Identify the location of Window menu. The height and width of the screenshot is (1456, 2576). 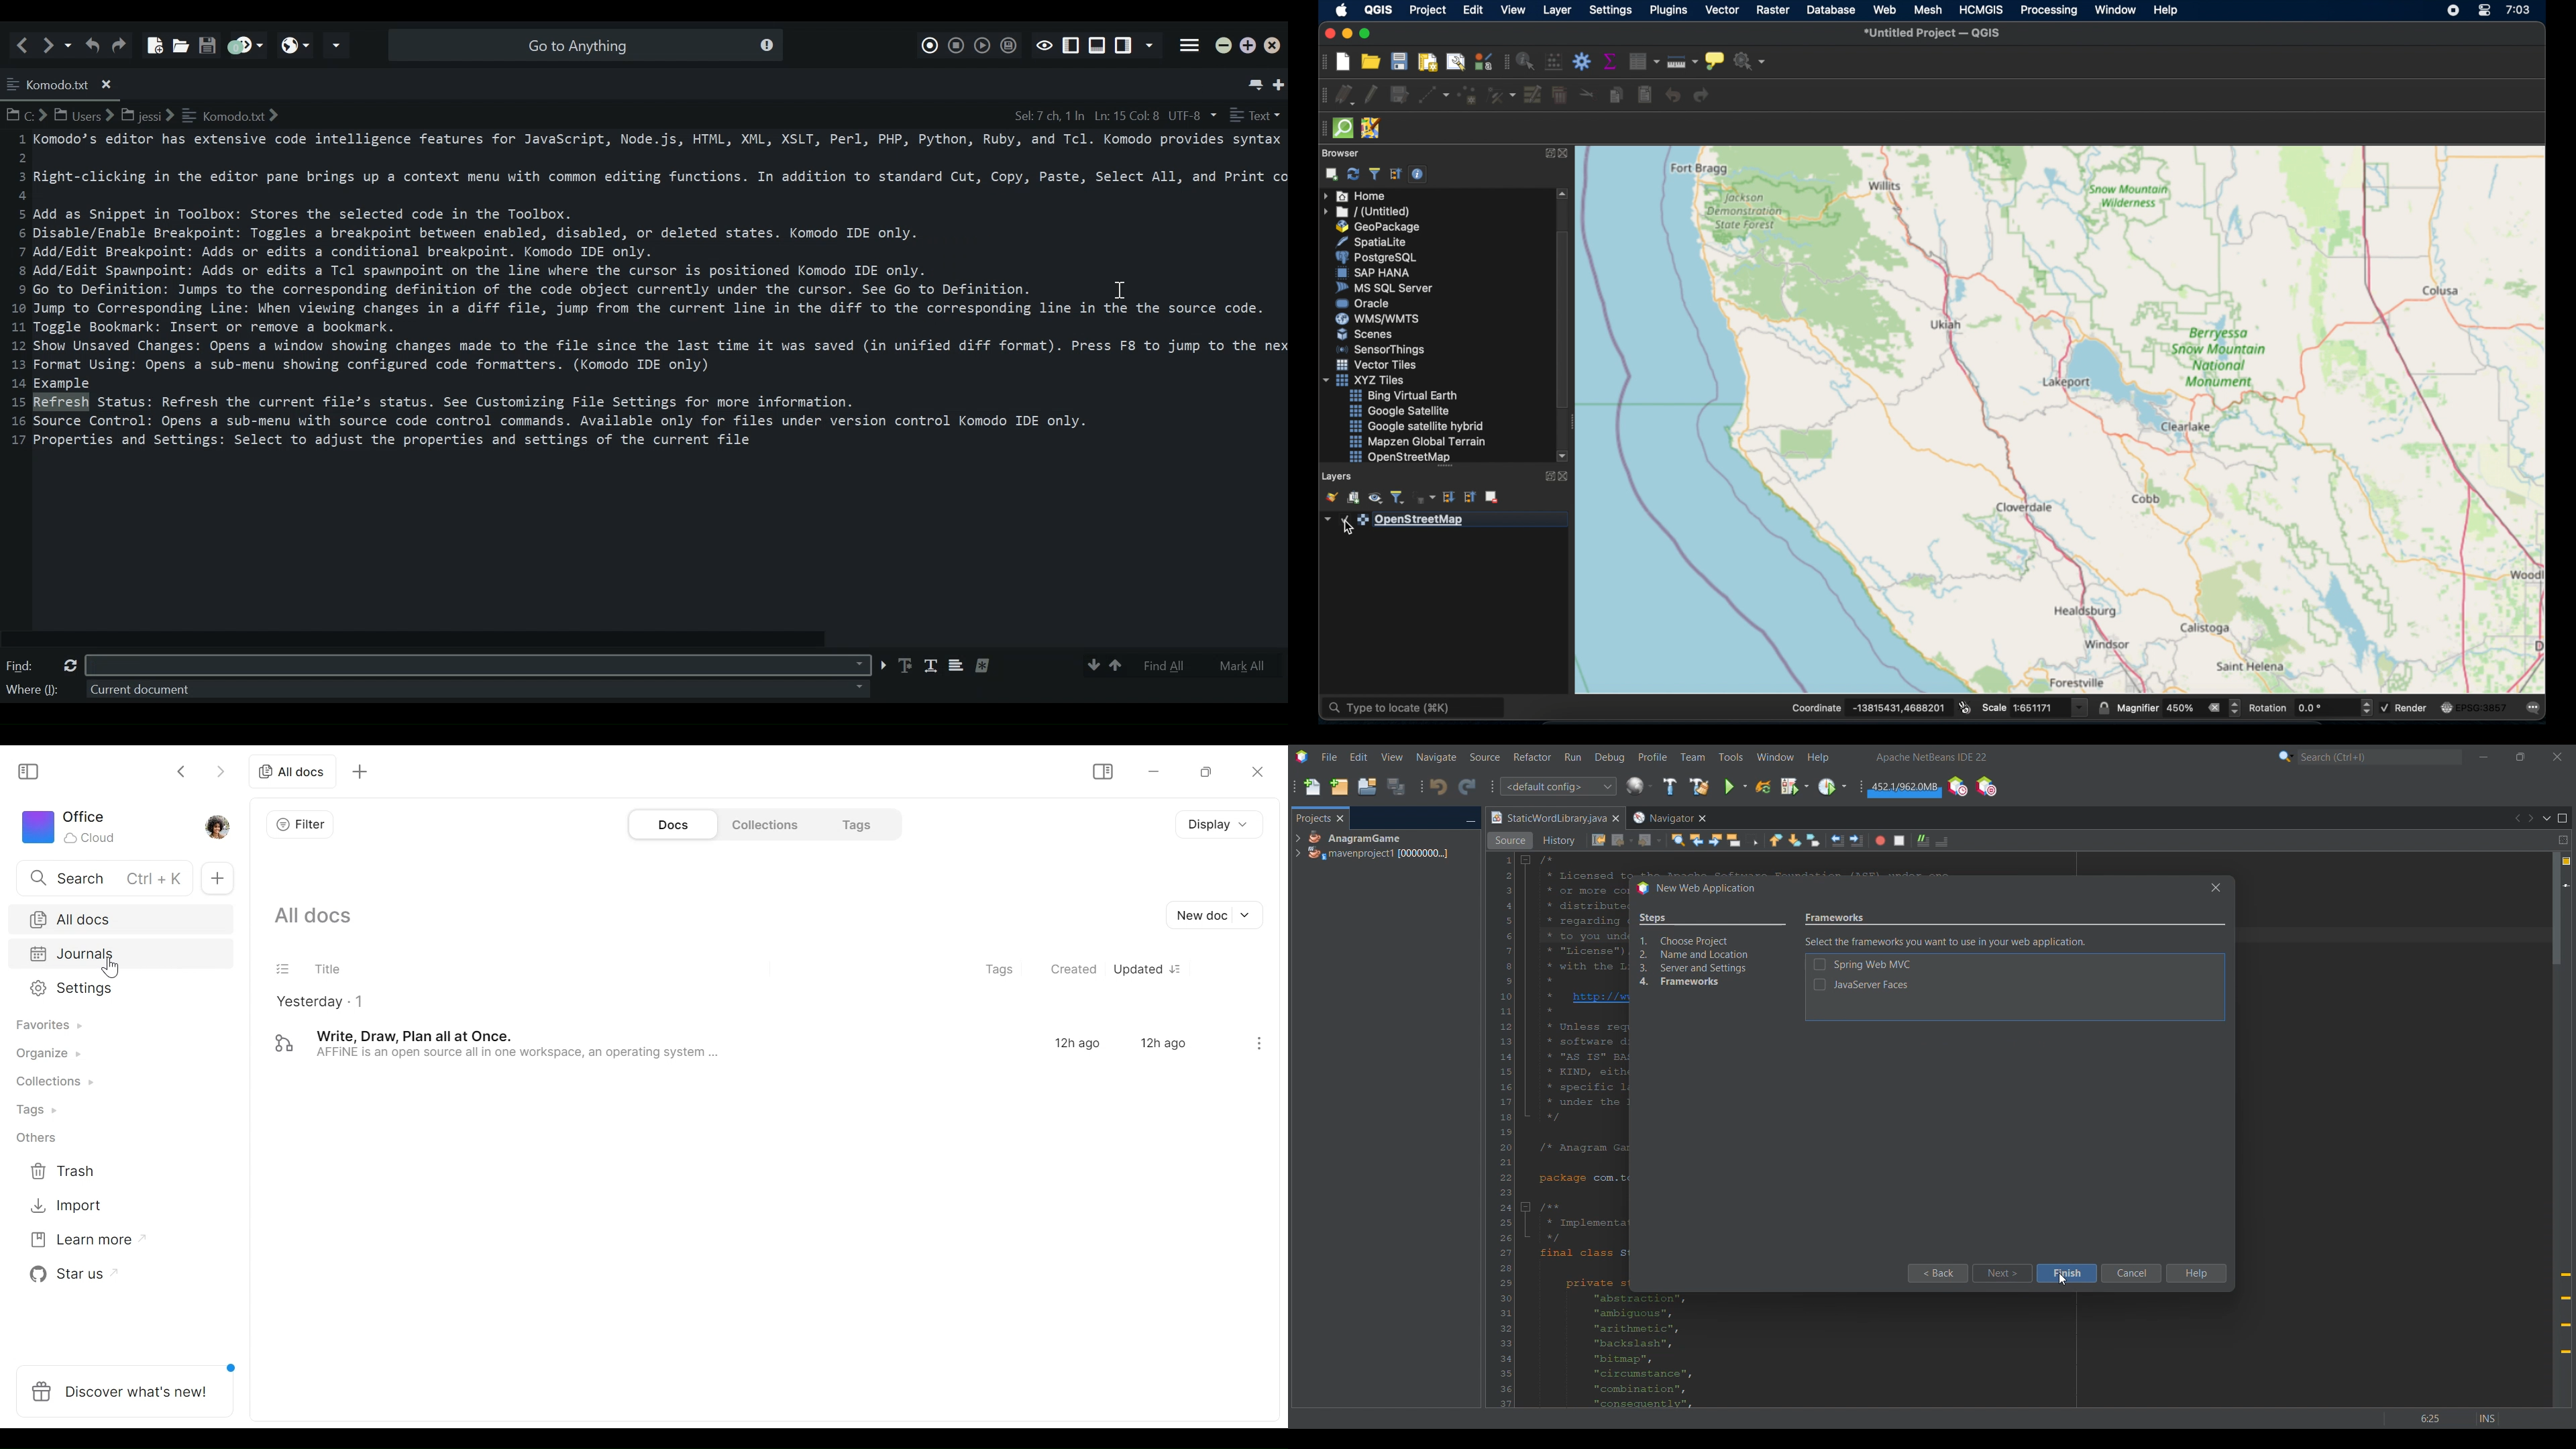
(1776, 757).